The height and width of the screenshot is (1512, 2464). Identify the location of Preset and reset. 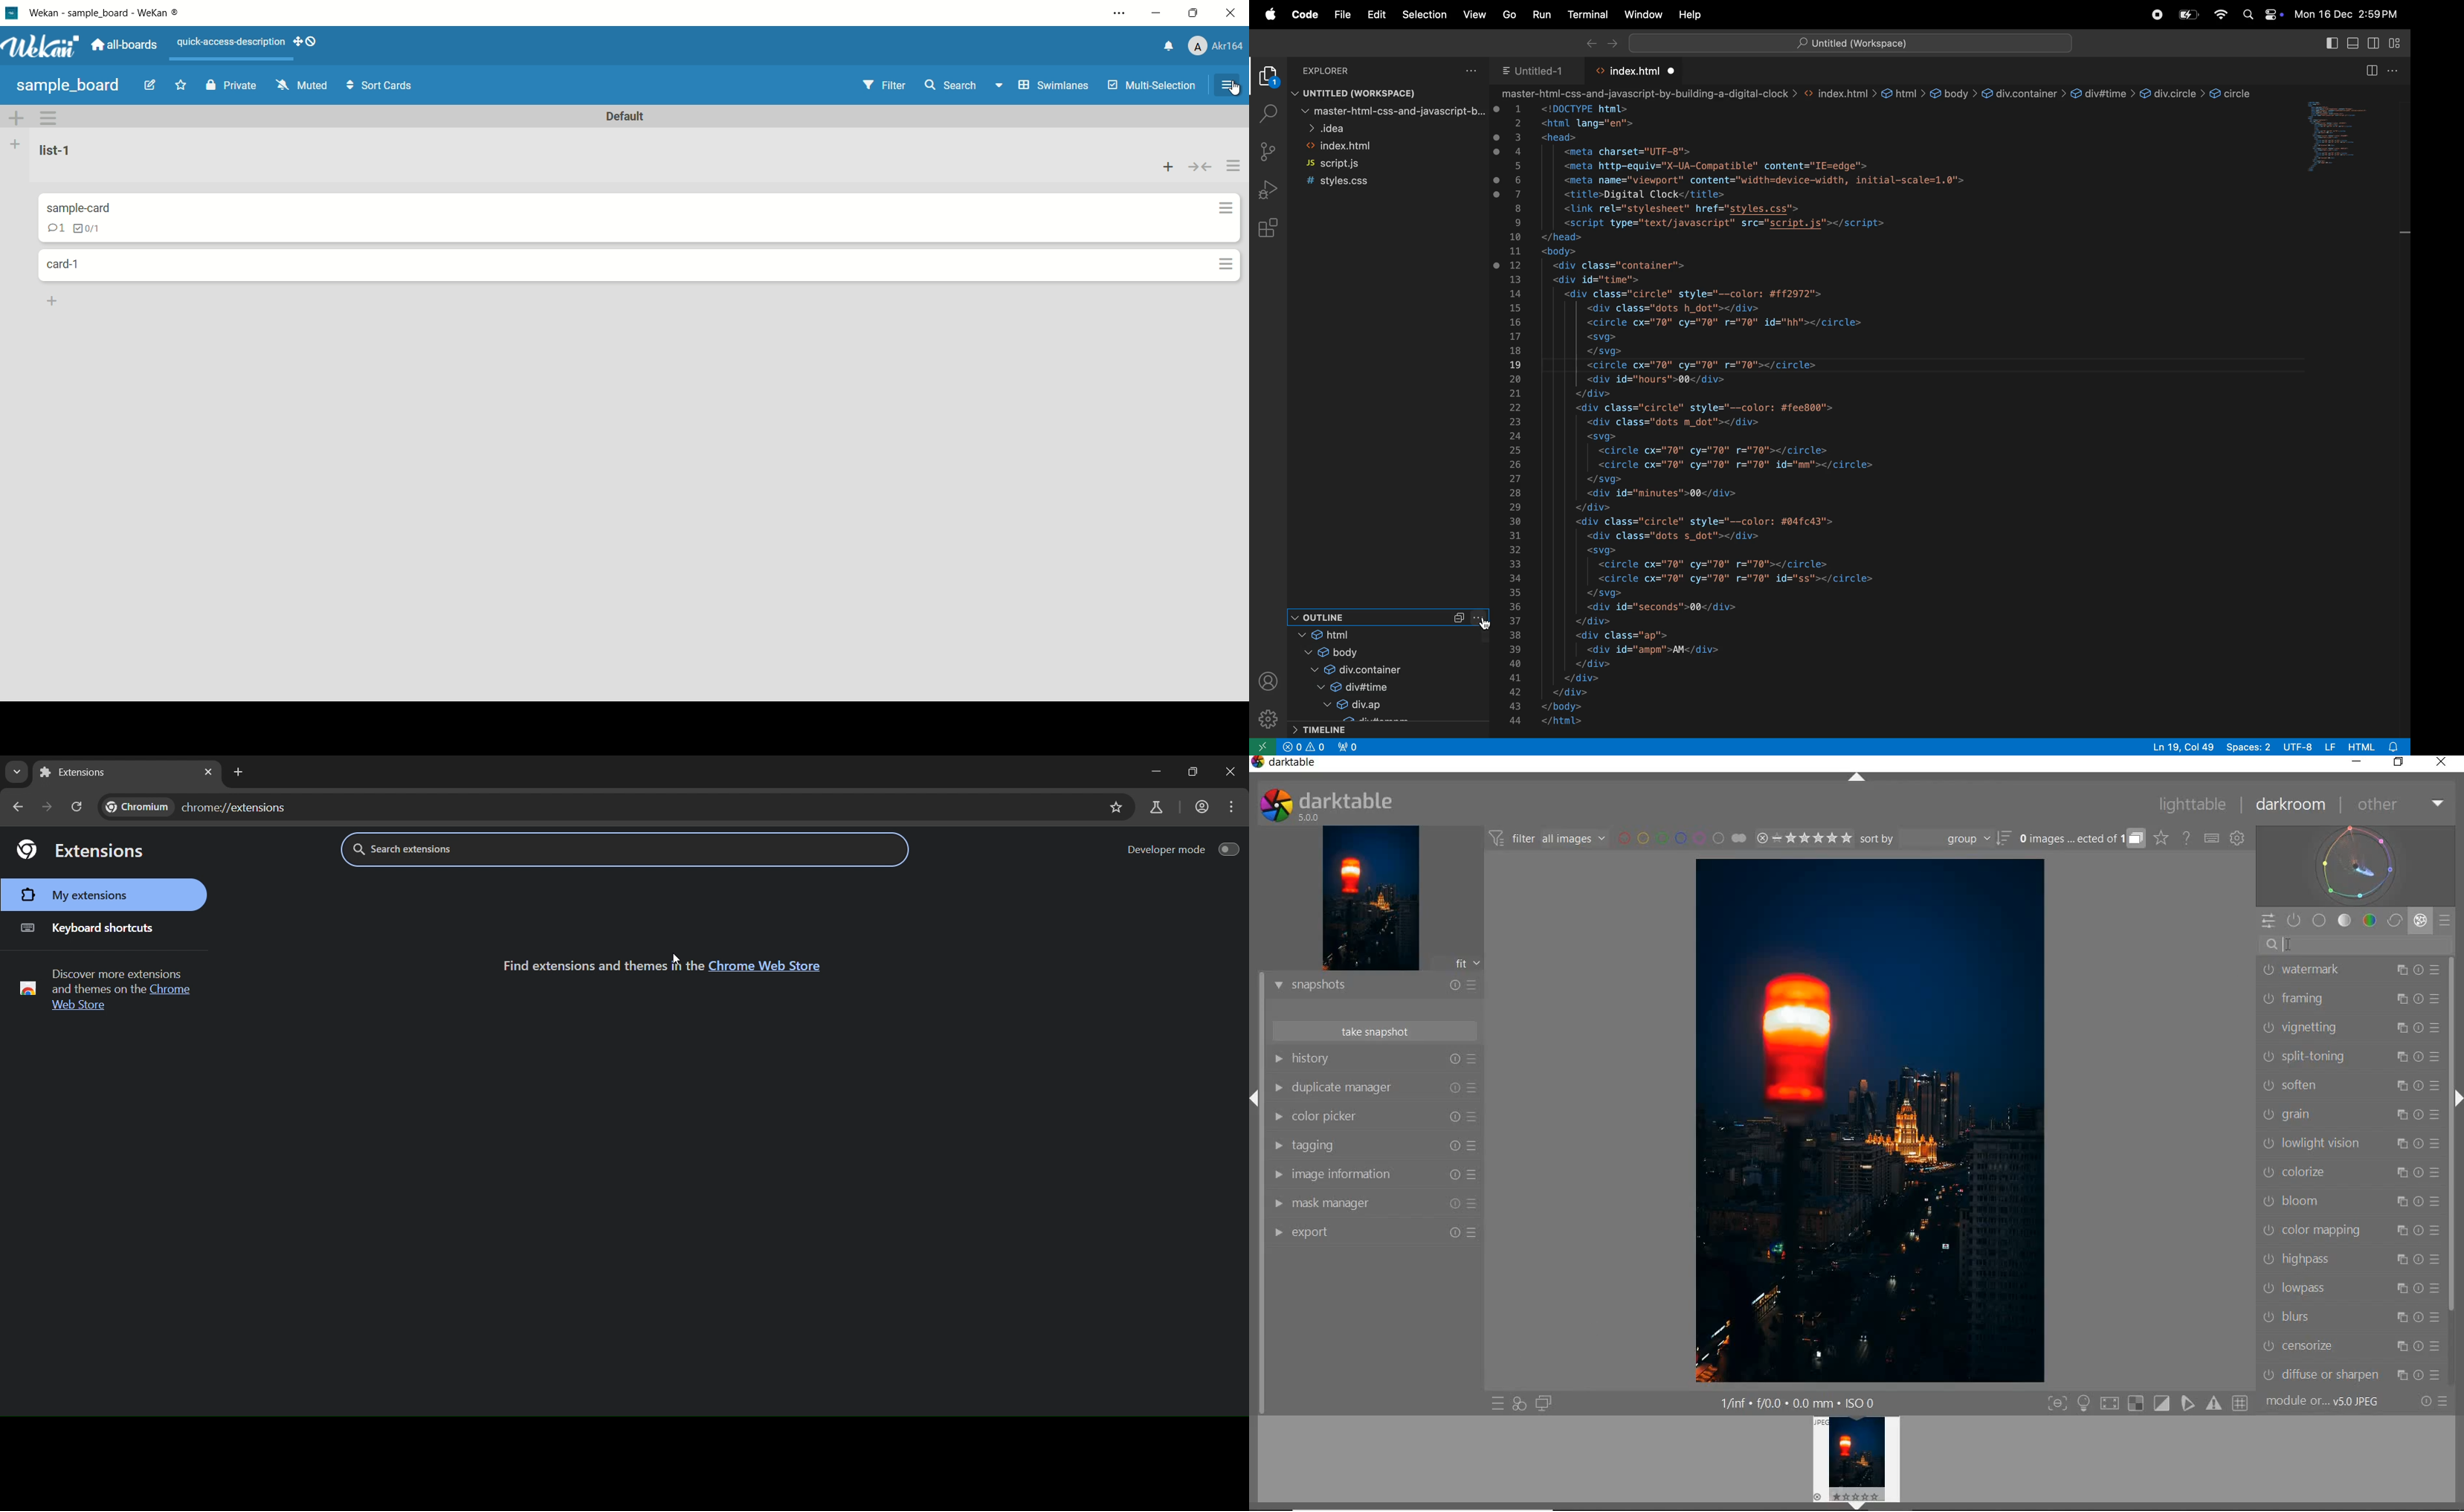
(2436, 1201).